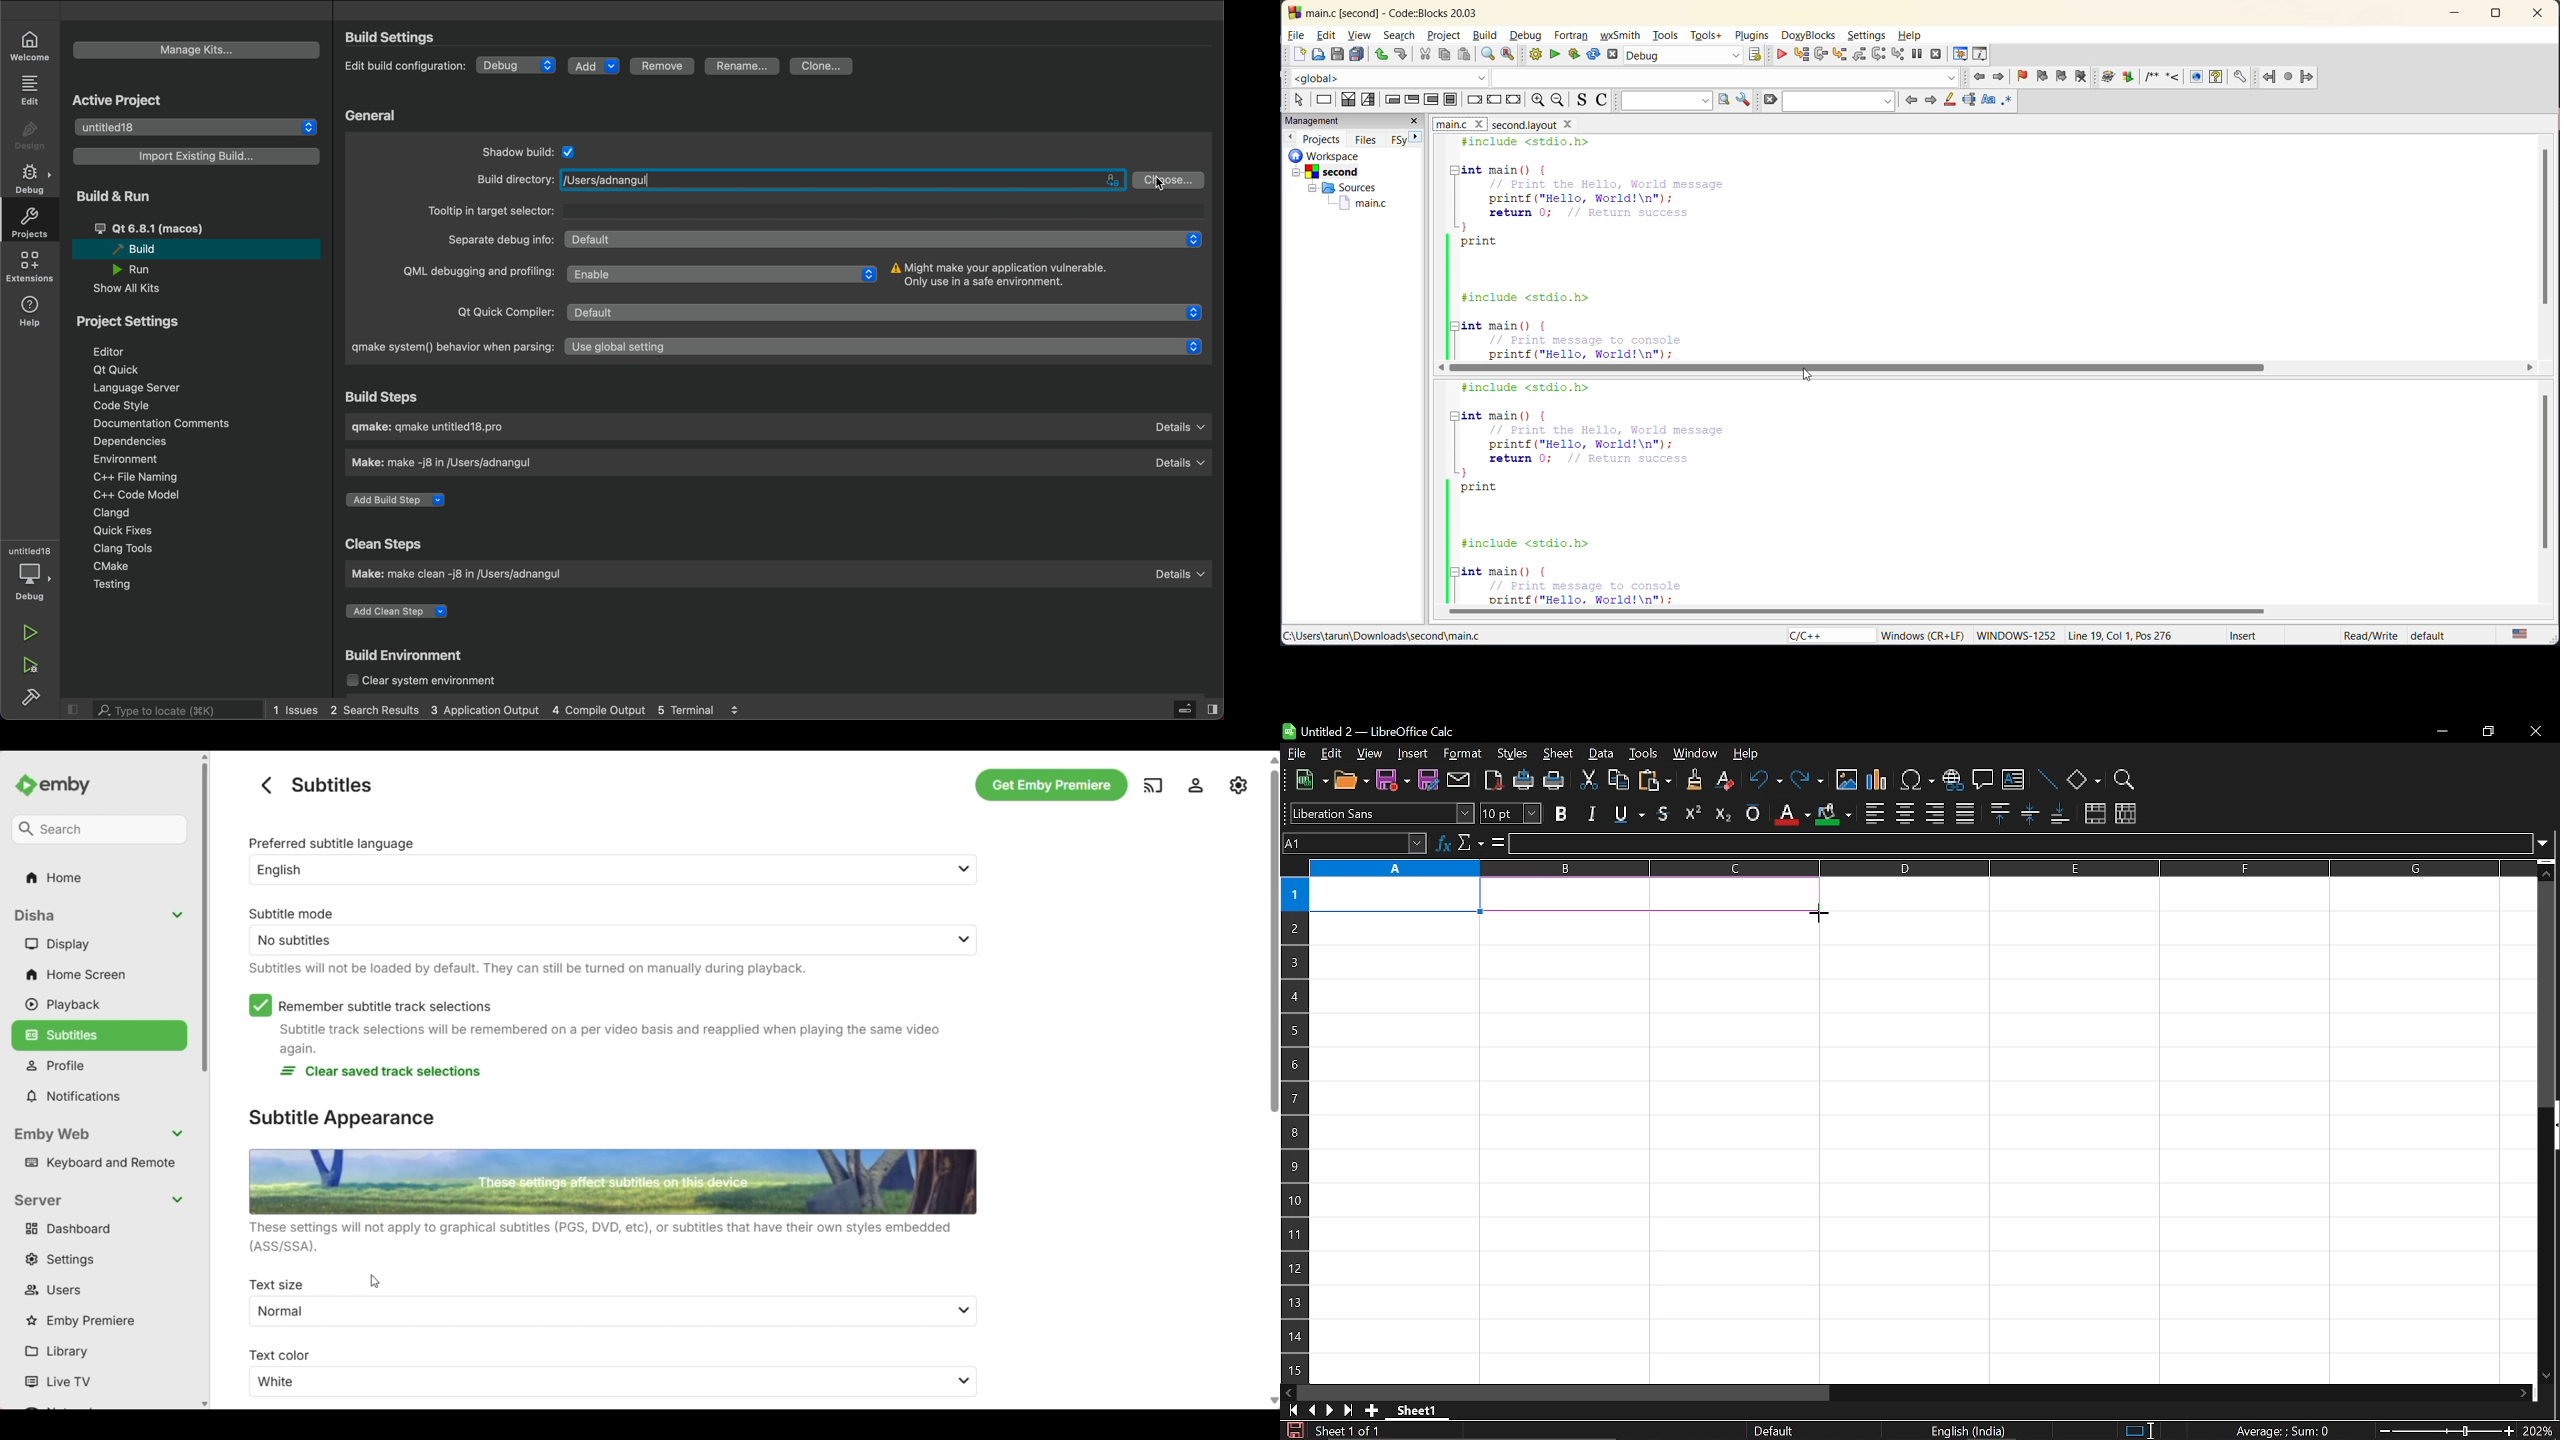 The height and width of the screenshot is (1456, 2576). What do you see at coordinates (1348, 1431) in the screenshot?
I see `Sheet 1 of 1` at bounding box center [1348, 1431].